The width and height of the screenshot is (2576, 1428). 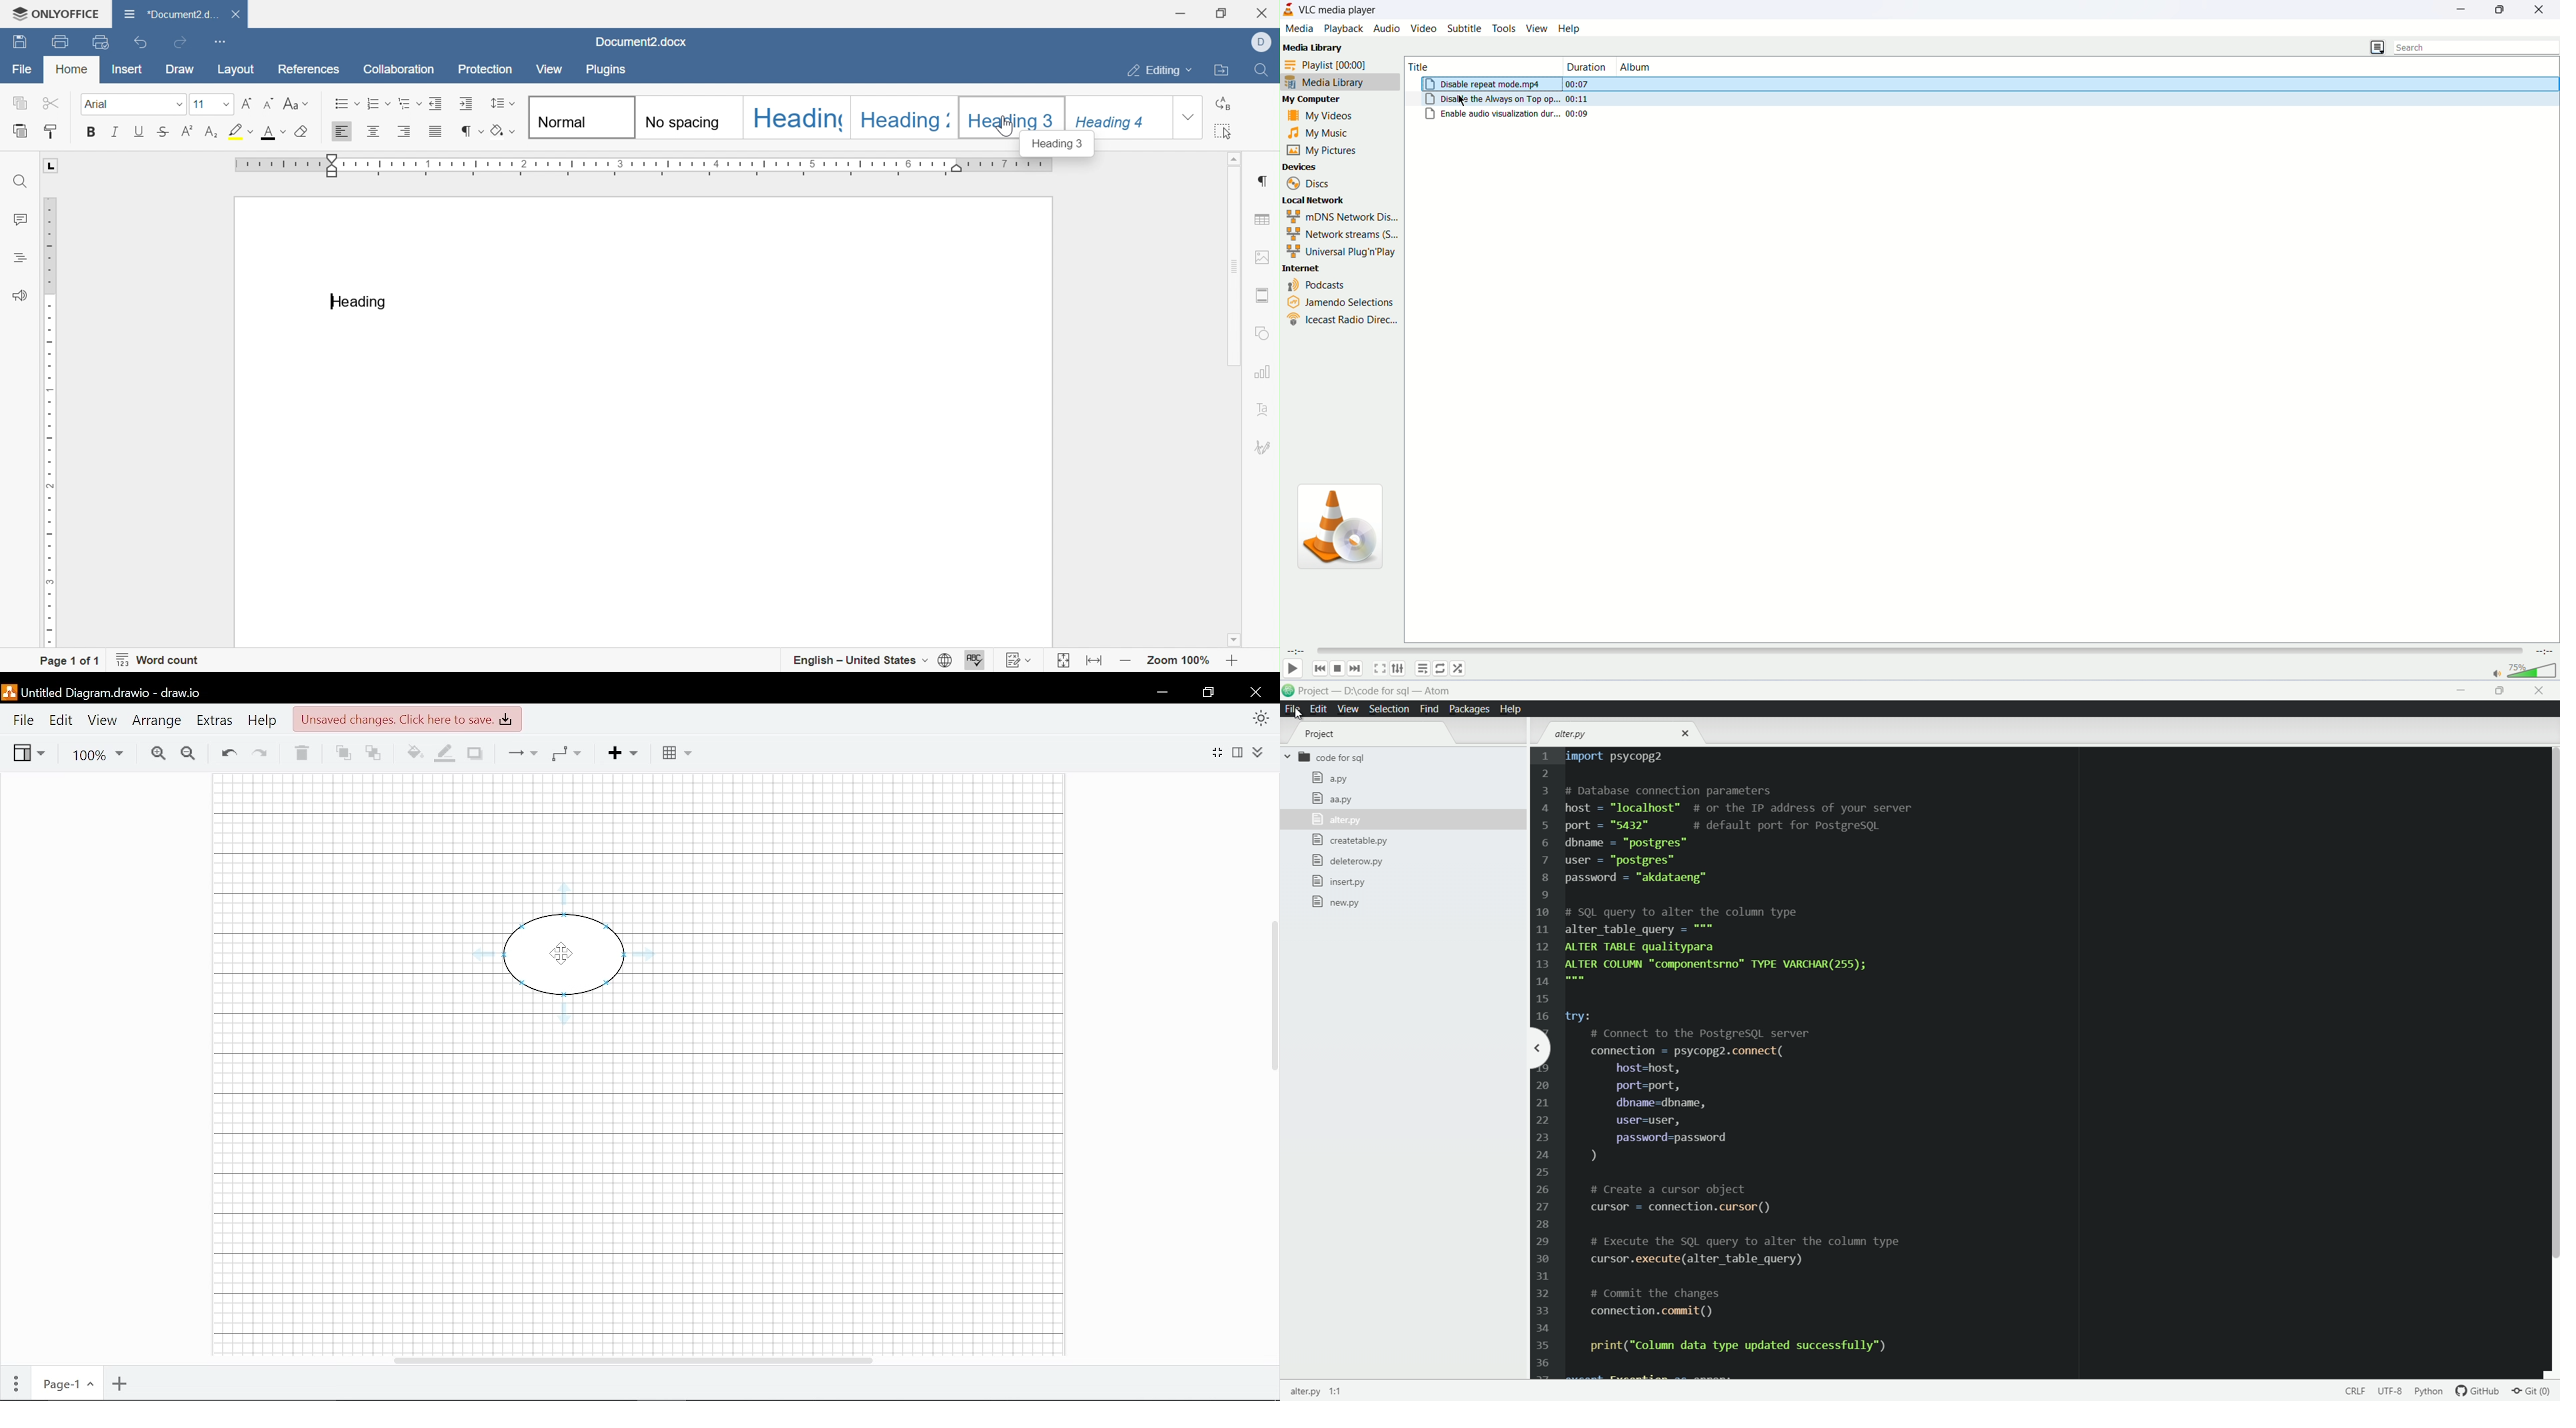 I want to click on Disable repeat mode.mp4, so click(x=1485, y=84).